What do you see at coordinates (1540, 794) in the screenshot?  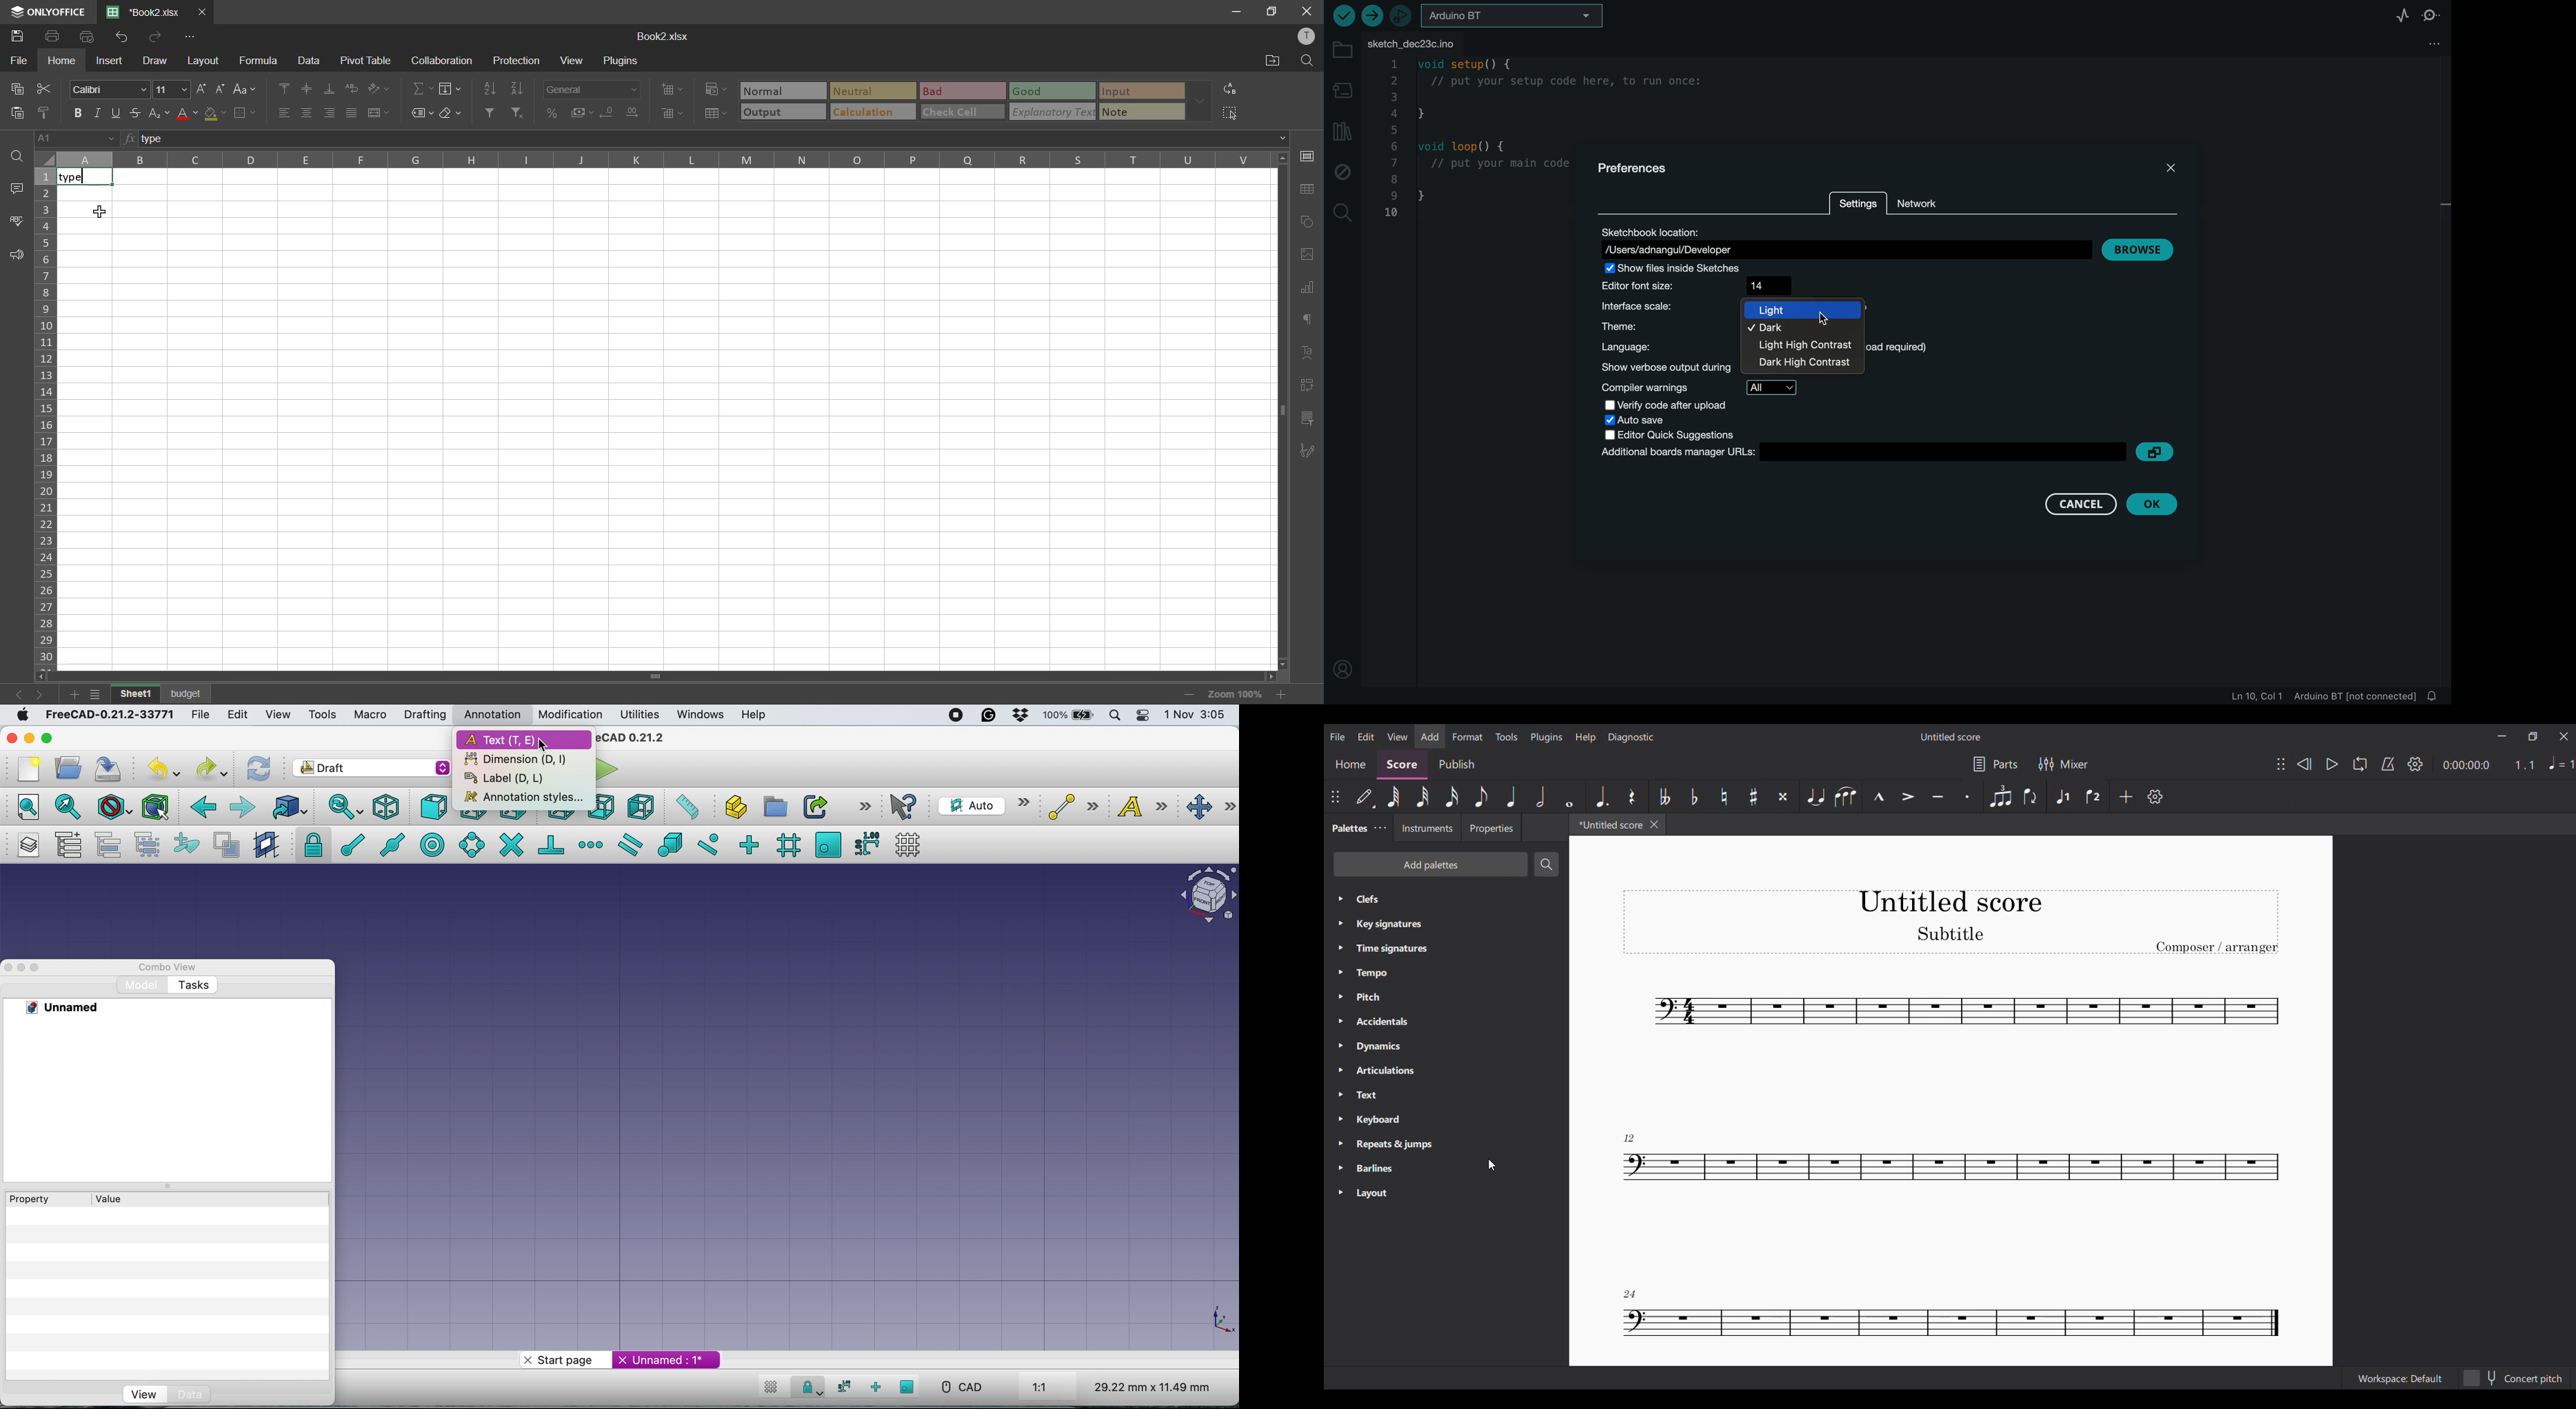 I see `J` at bounding box center [1540, 794].